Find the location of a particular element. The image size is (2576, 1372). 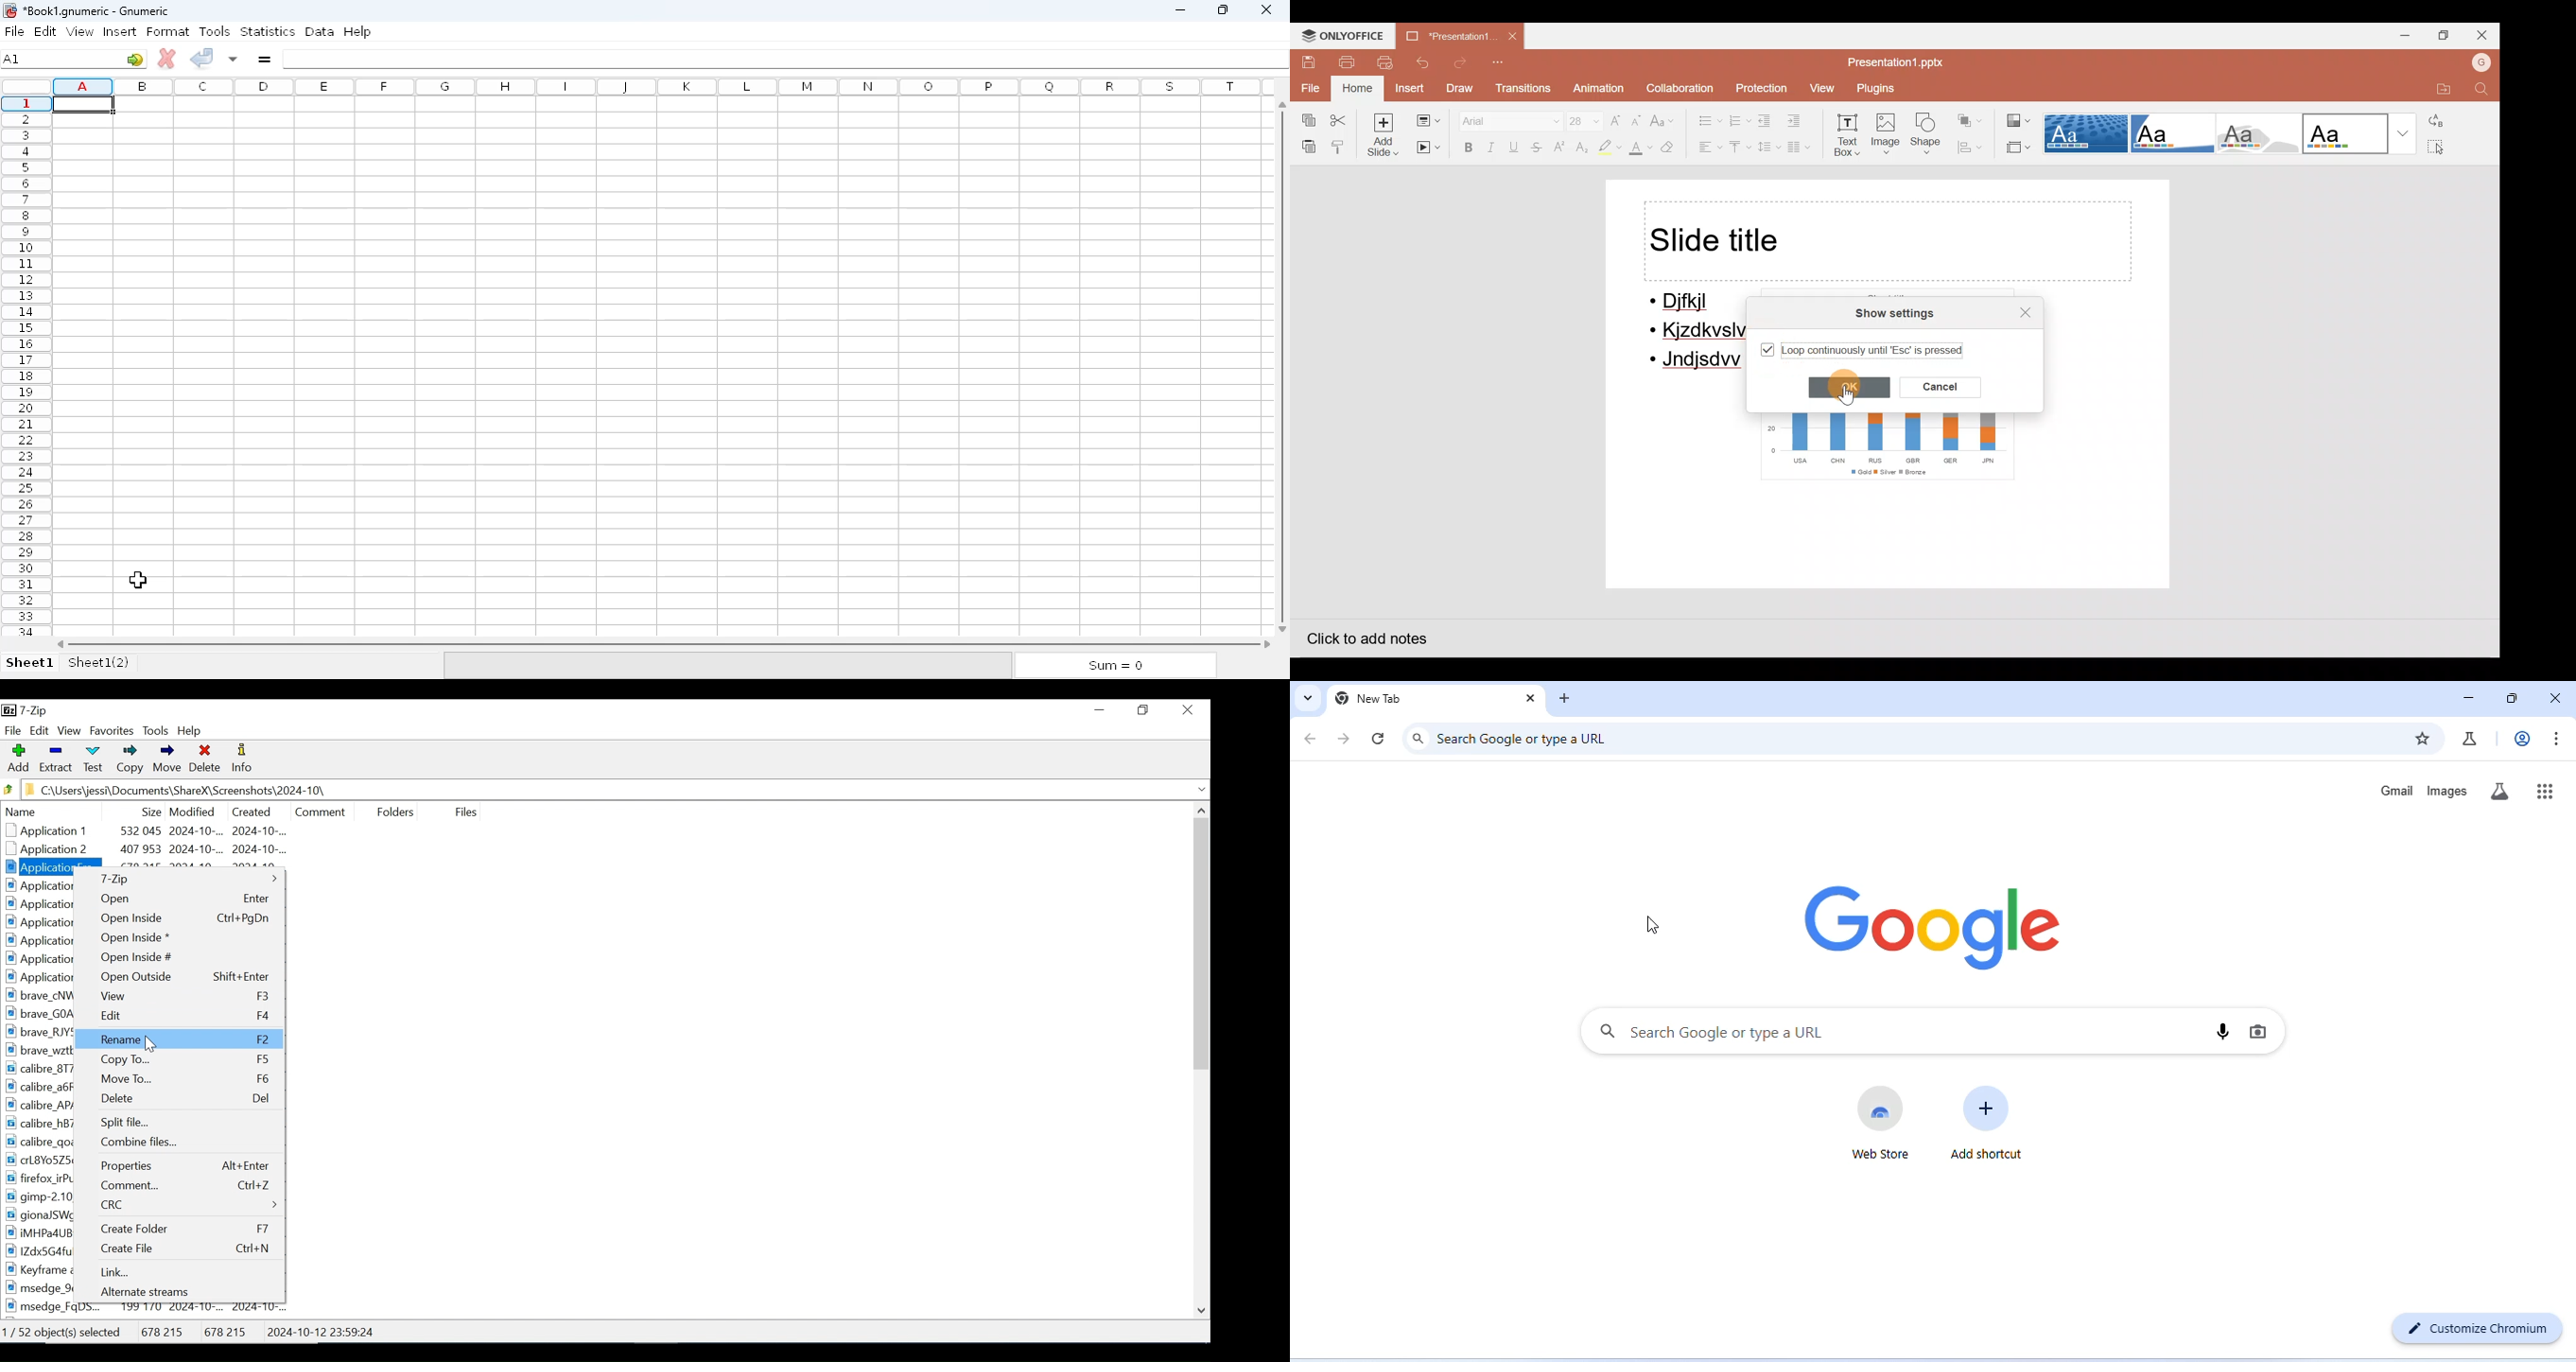

cancel change is located at coordinates (167, 59).